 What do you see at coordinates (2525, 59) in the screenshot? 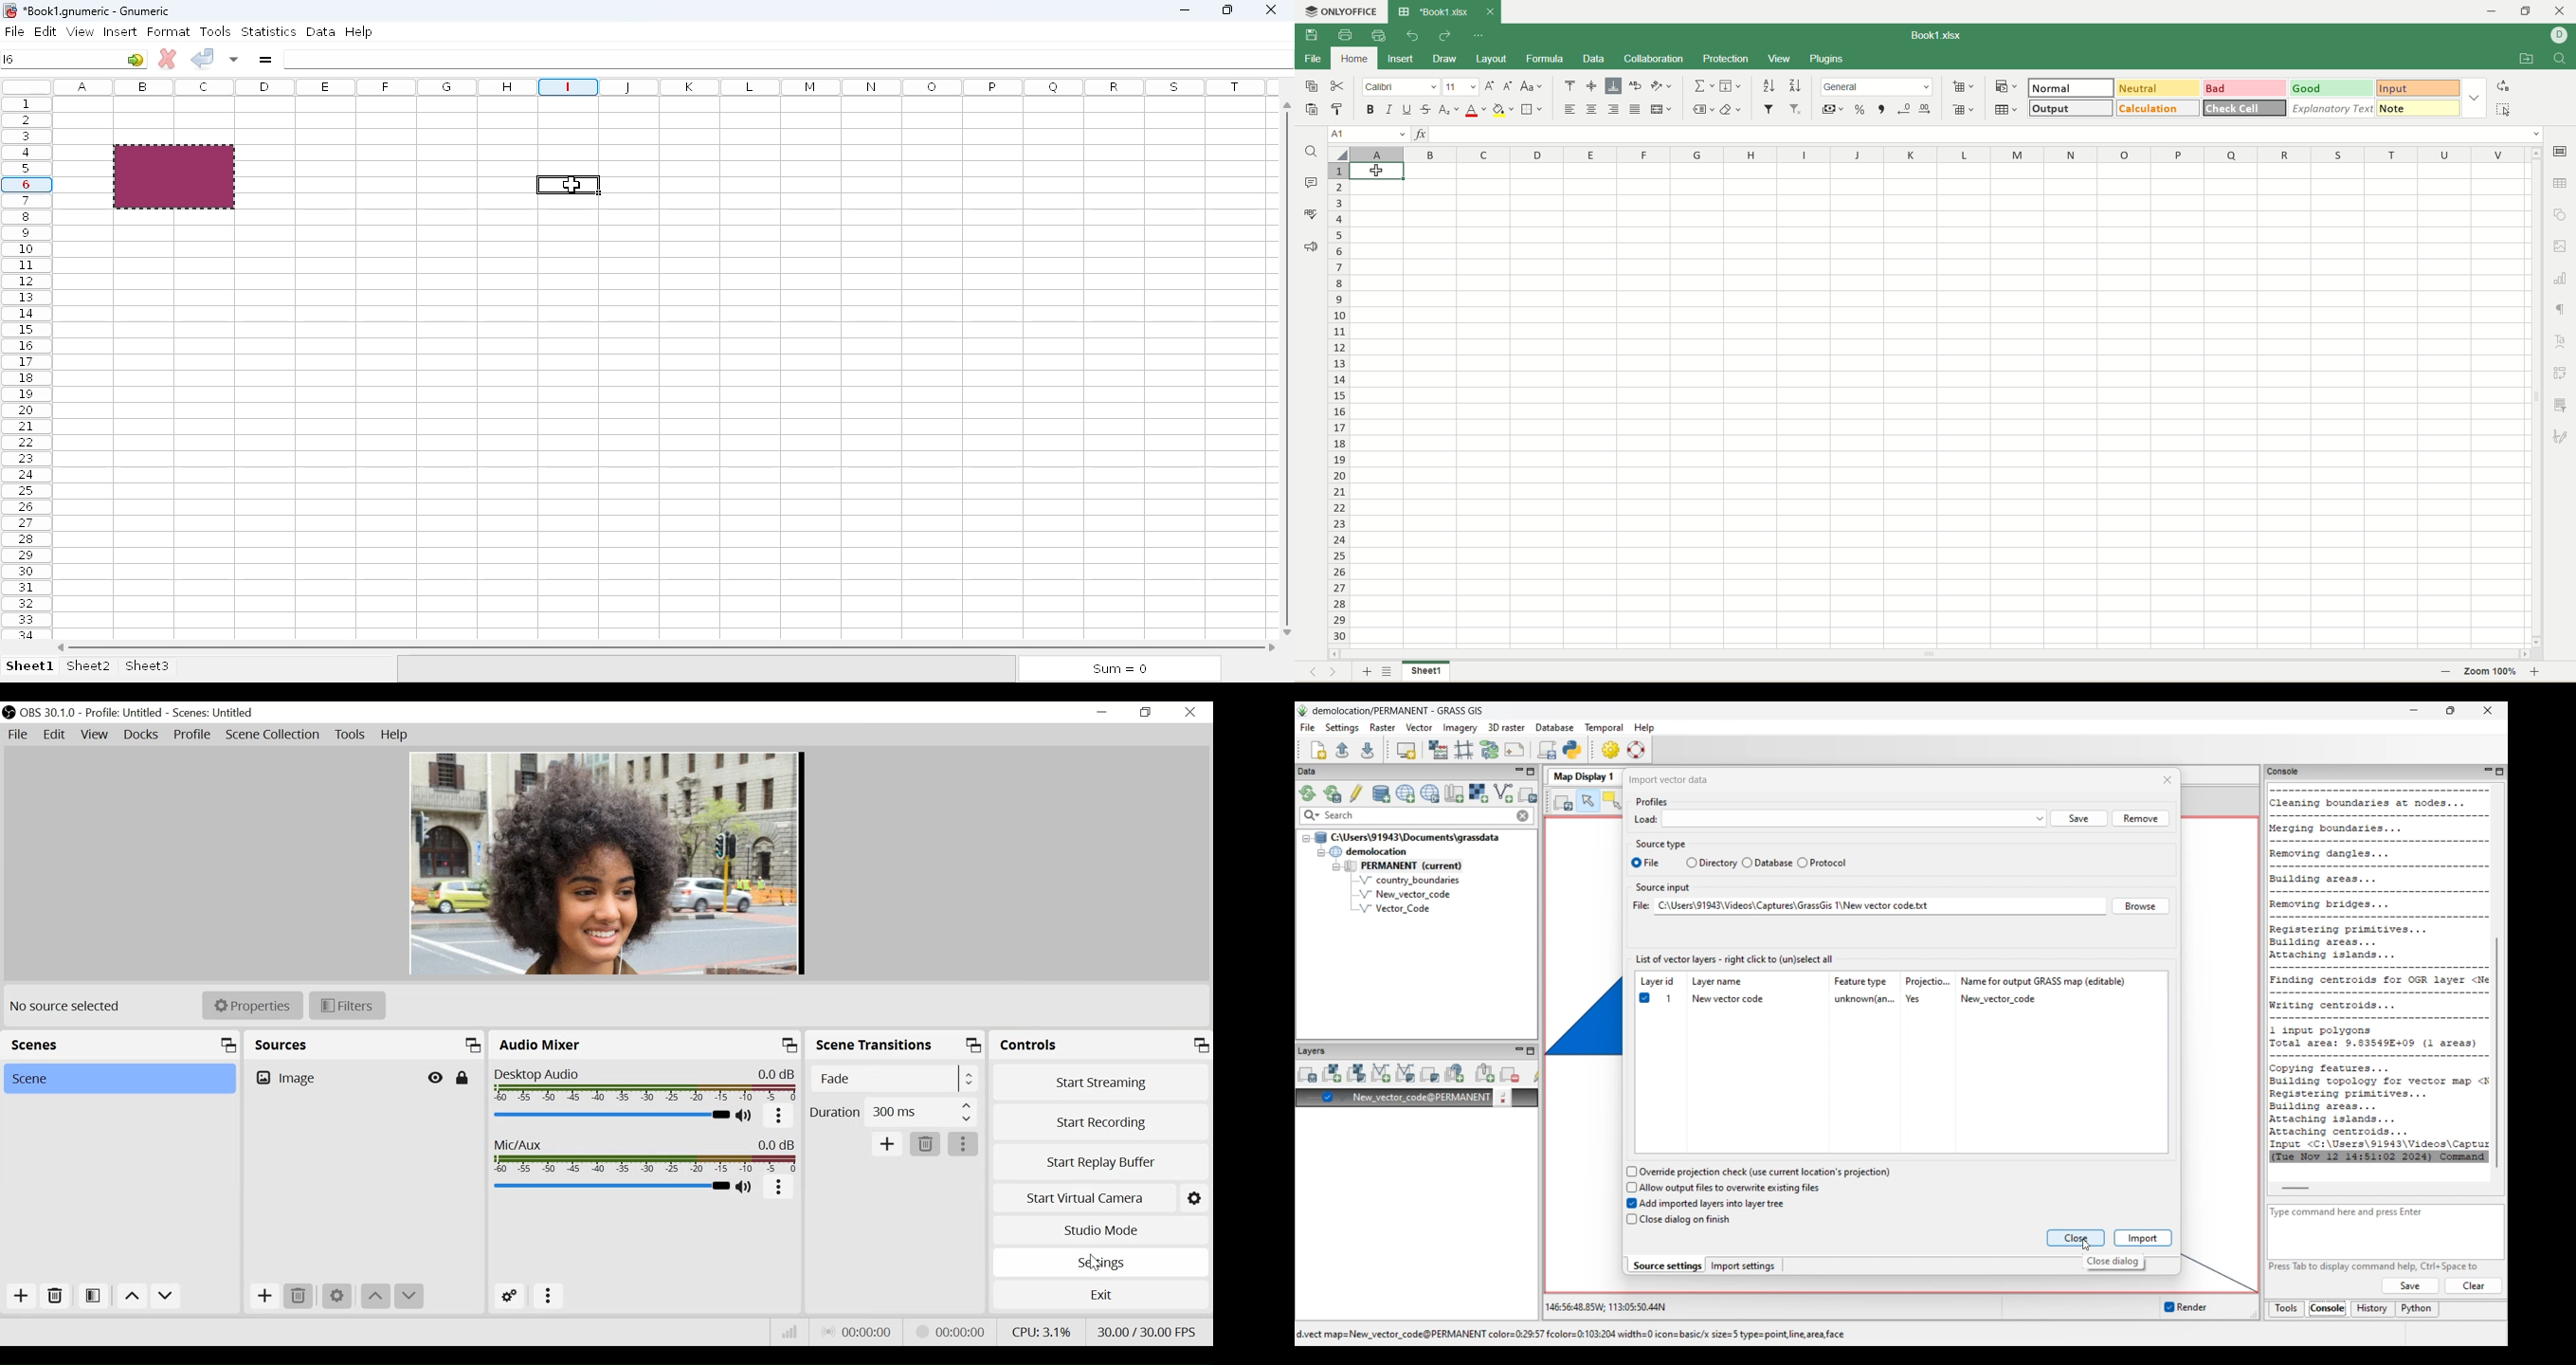
I see `open file location` at bounding box center [2525, 59].